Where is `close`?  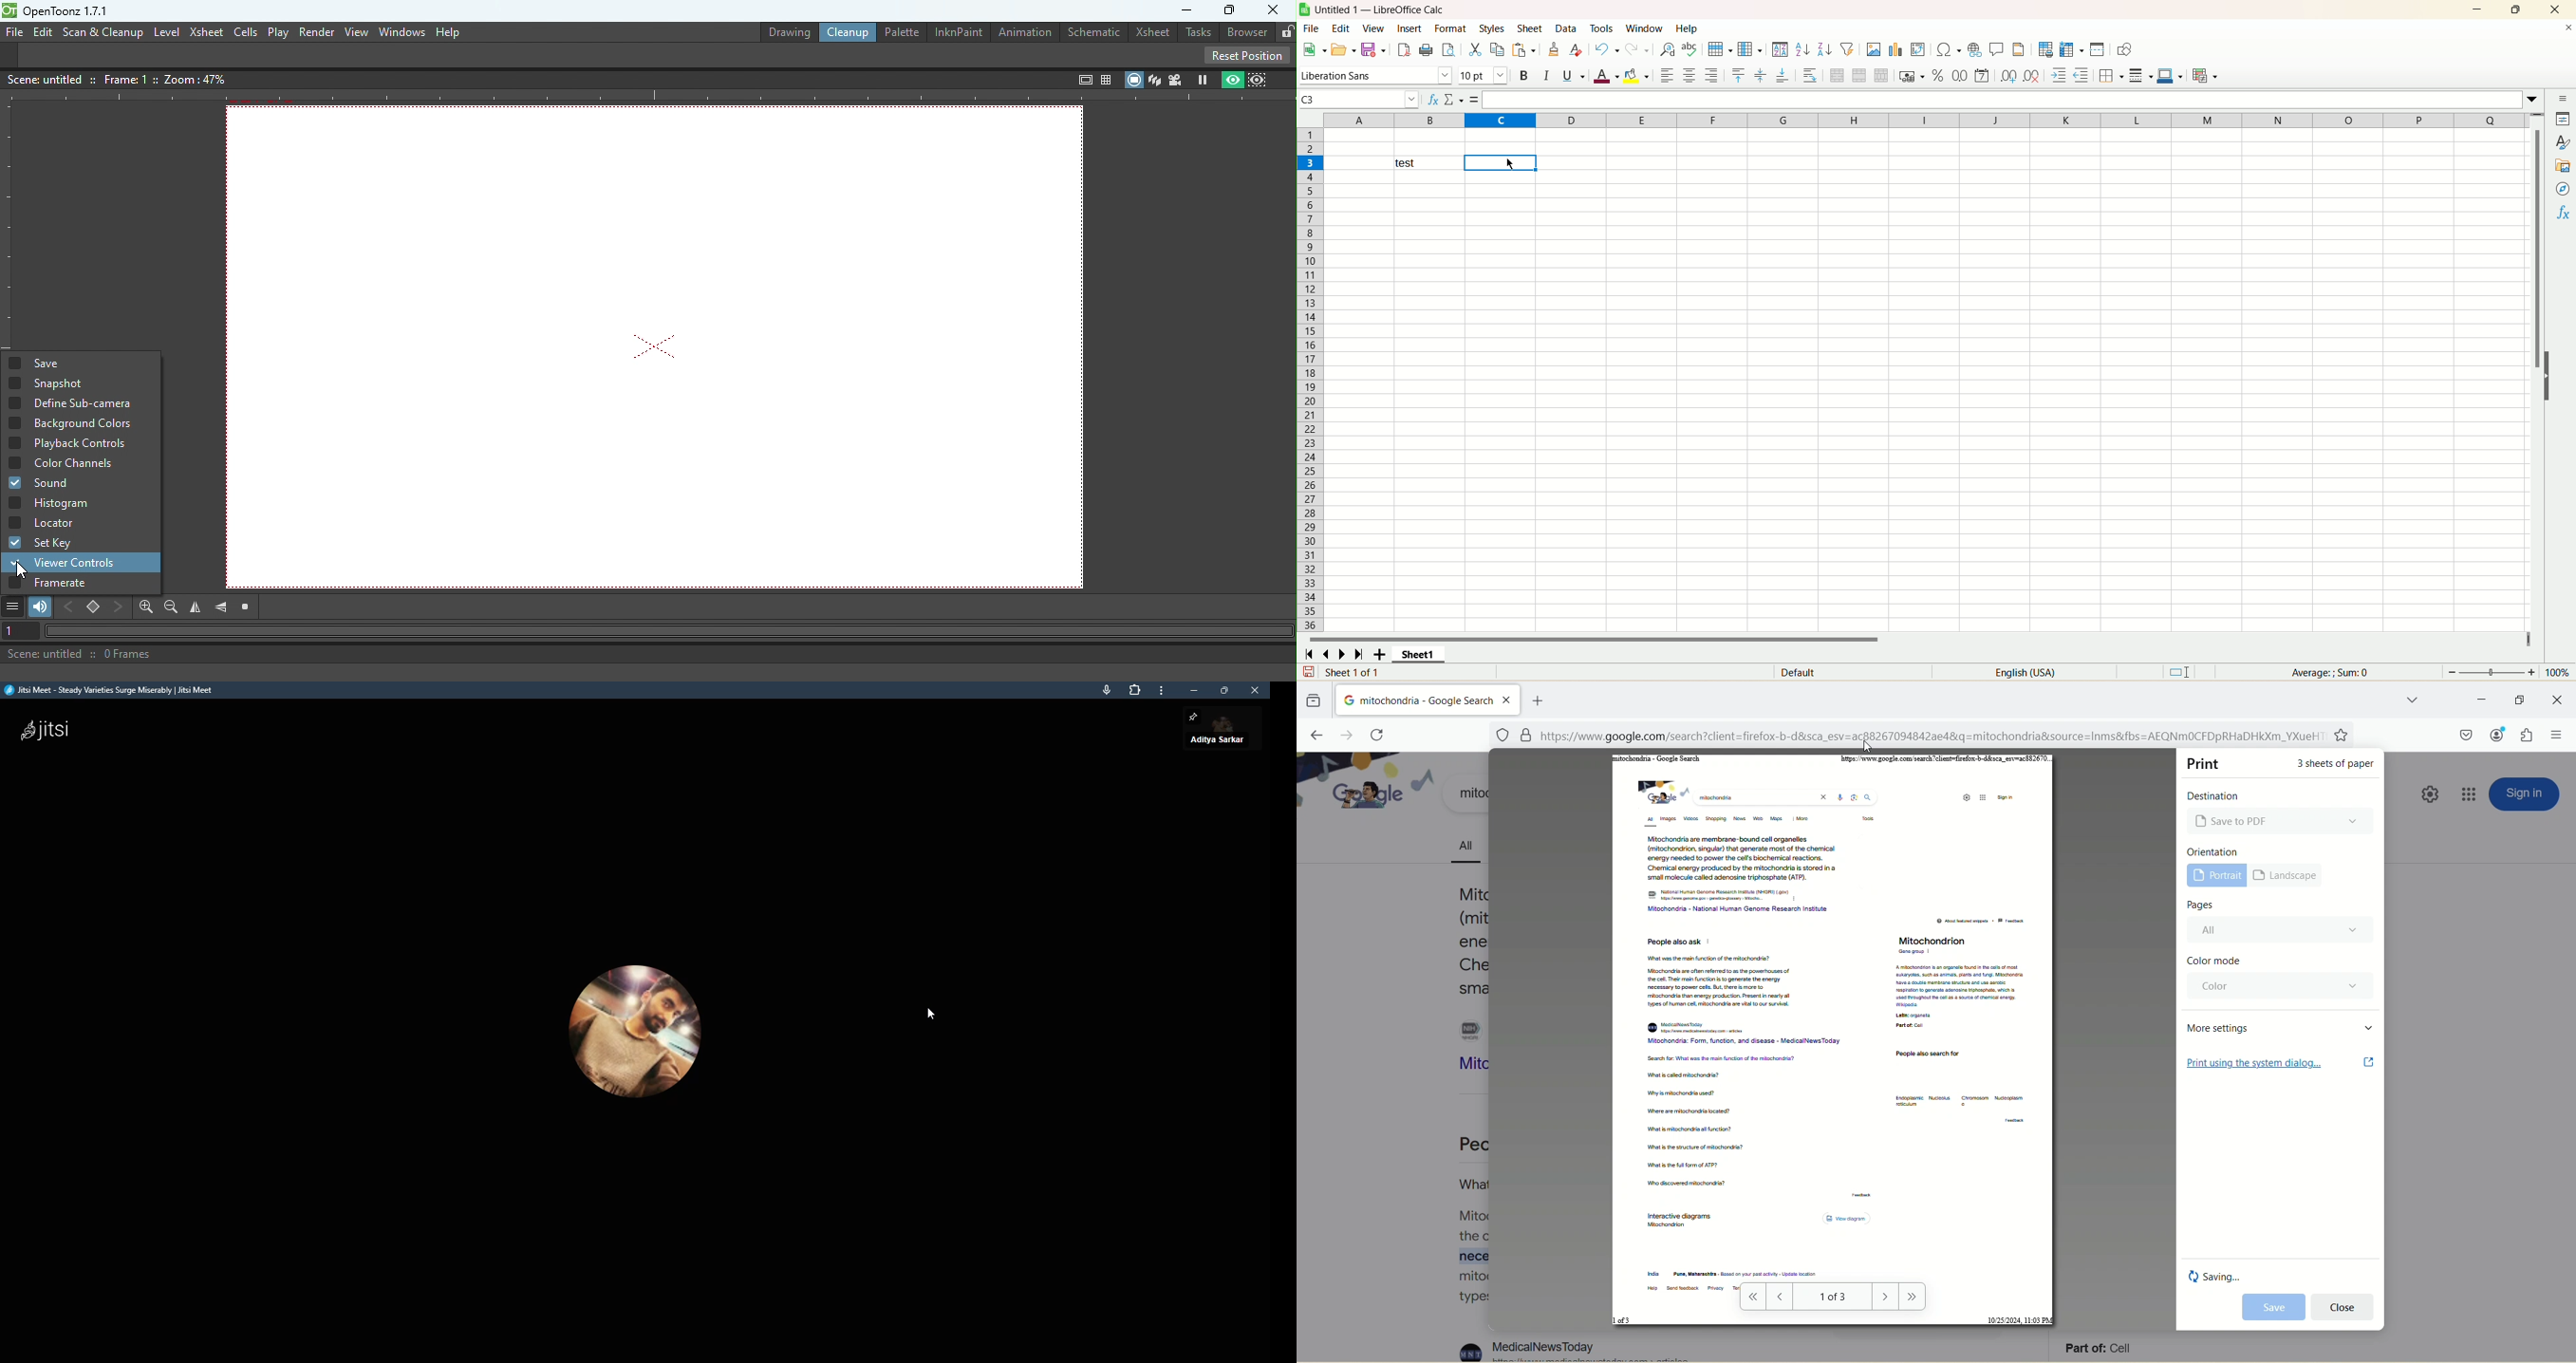 close is located at coordinates (1255, 691).